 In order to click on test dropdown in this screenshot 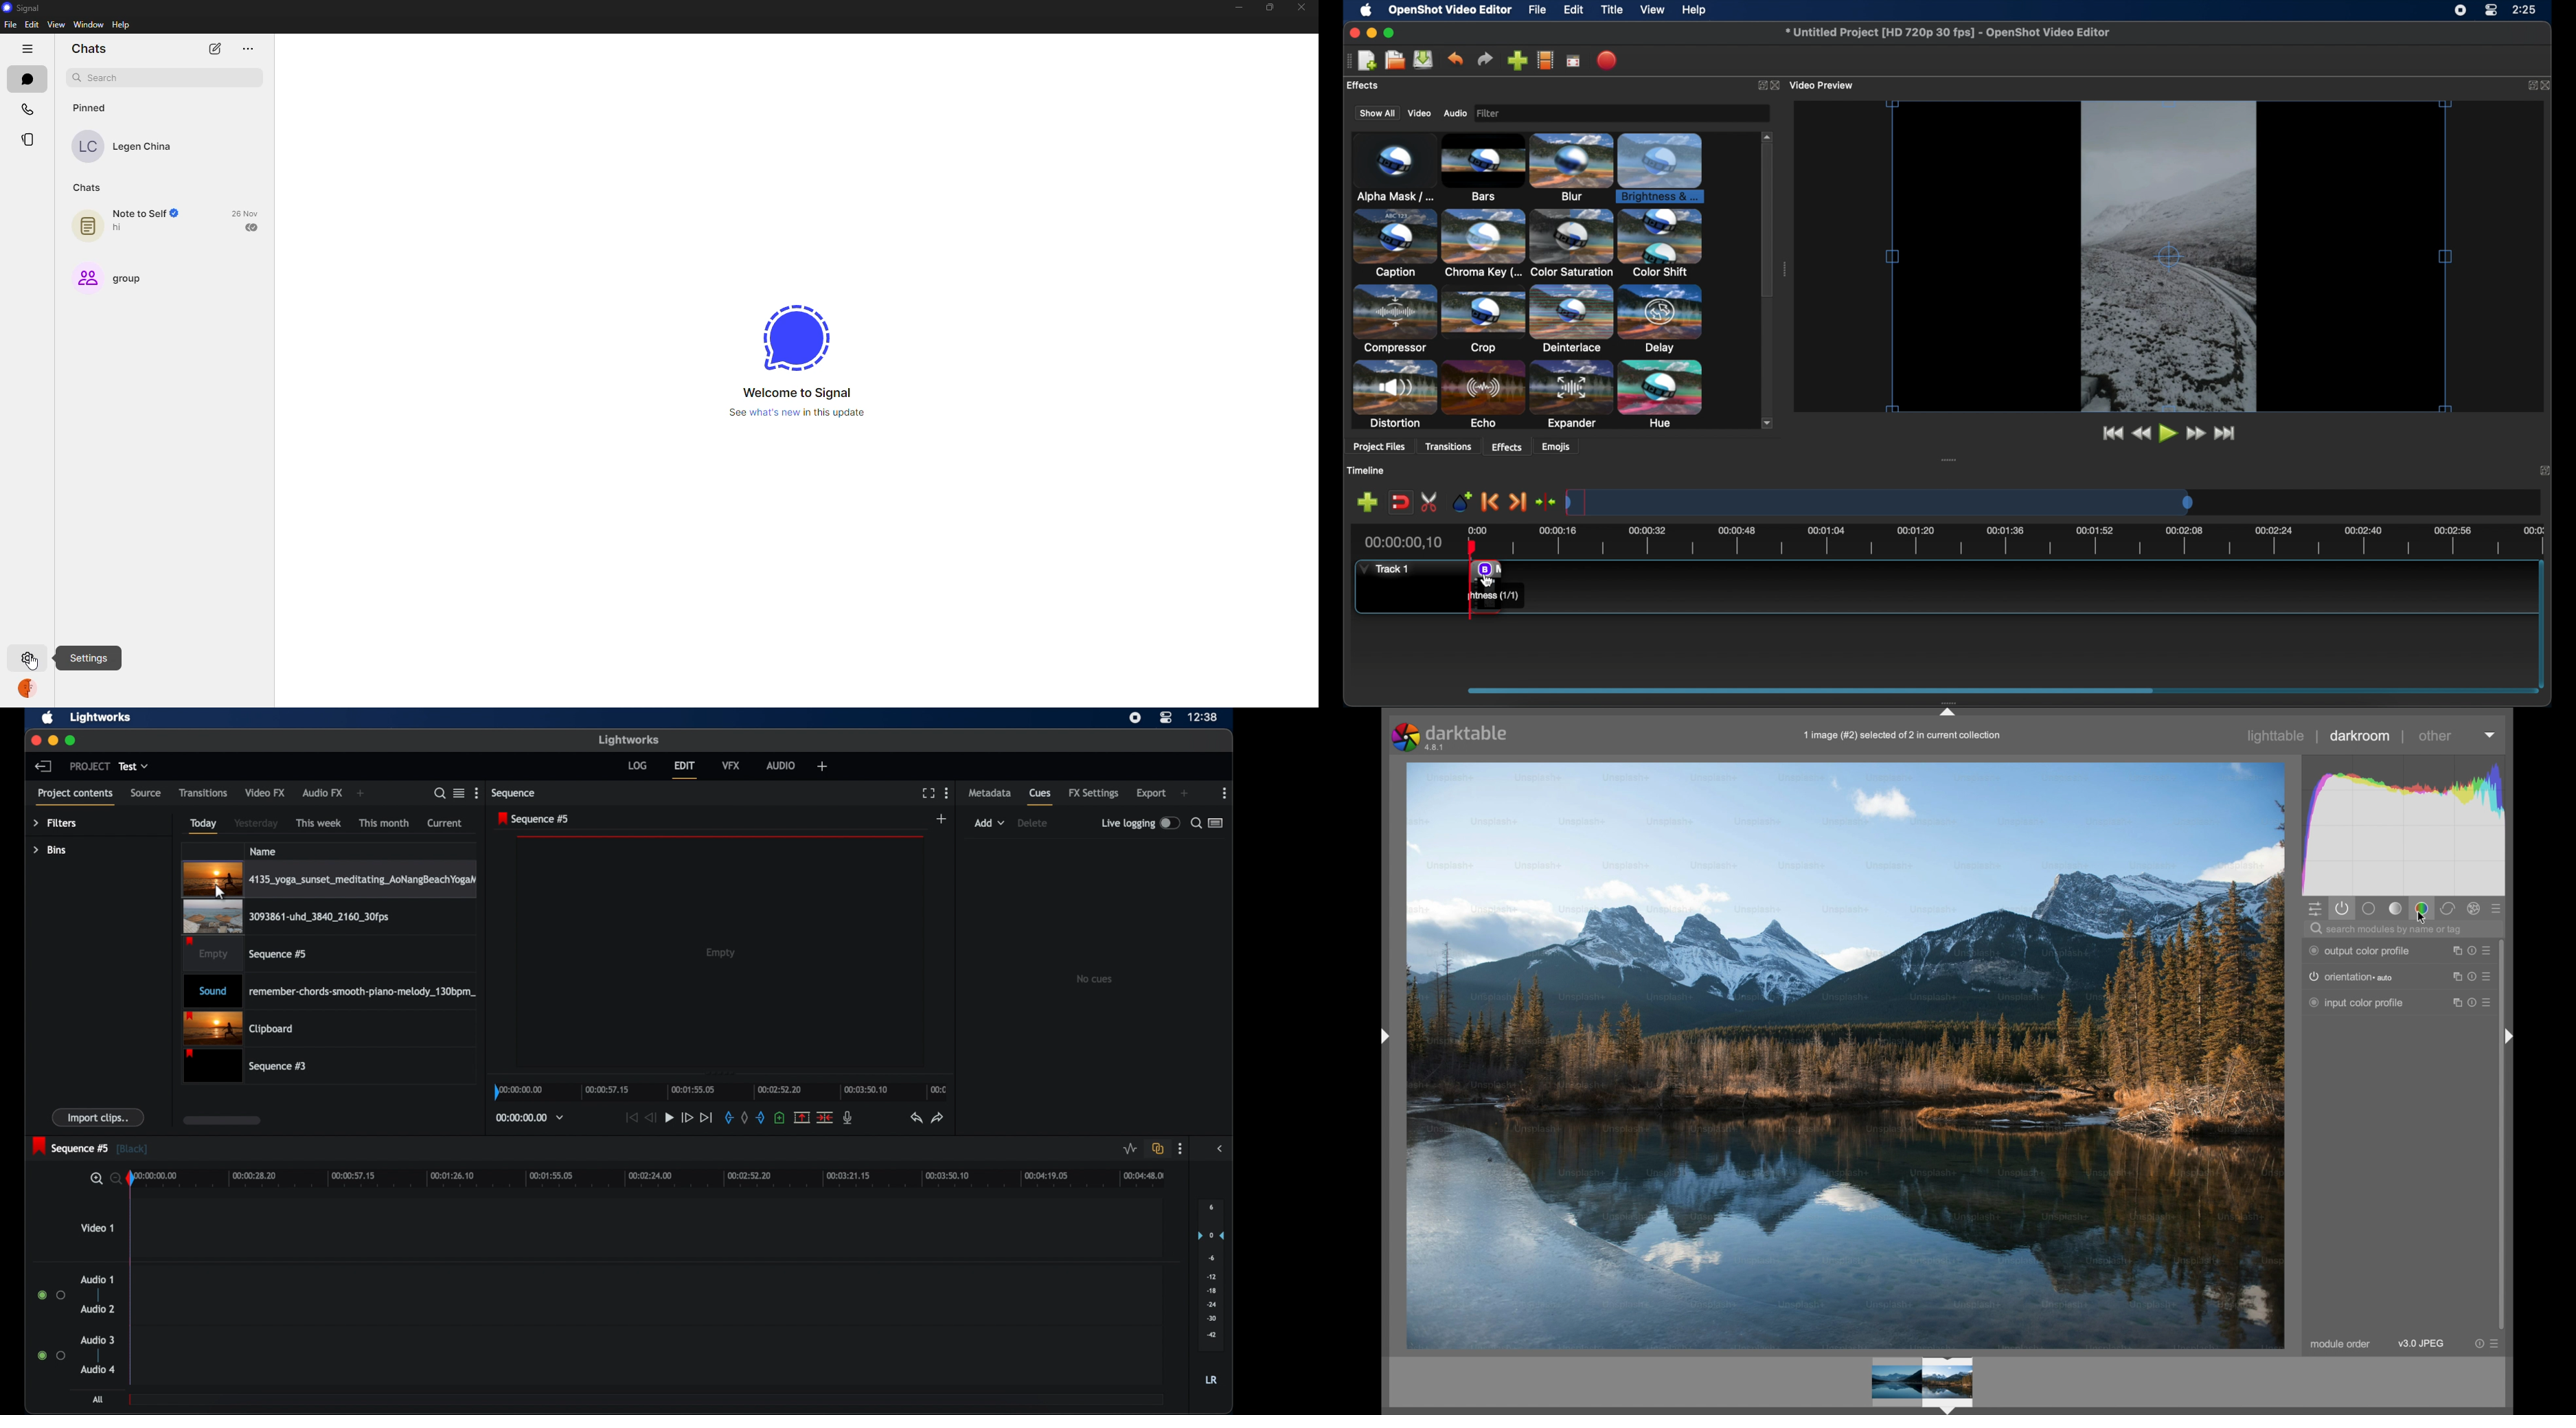, I will do `click(134, 766)`.